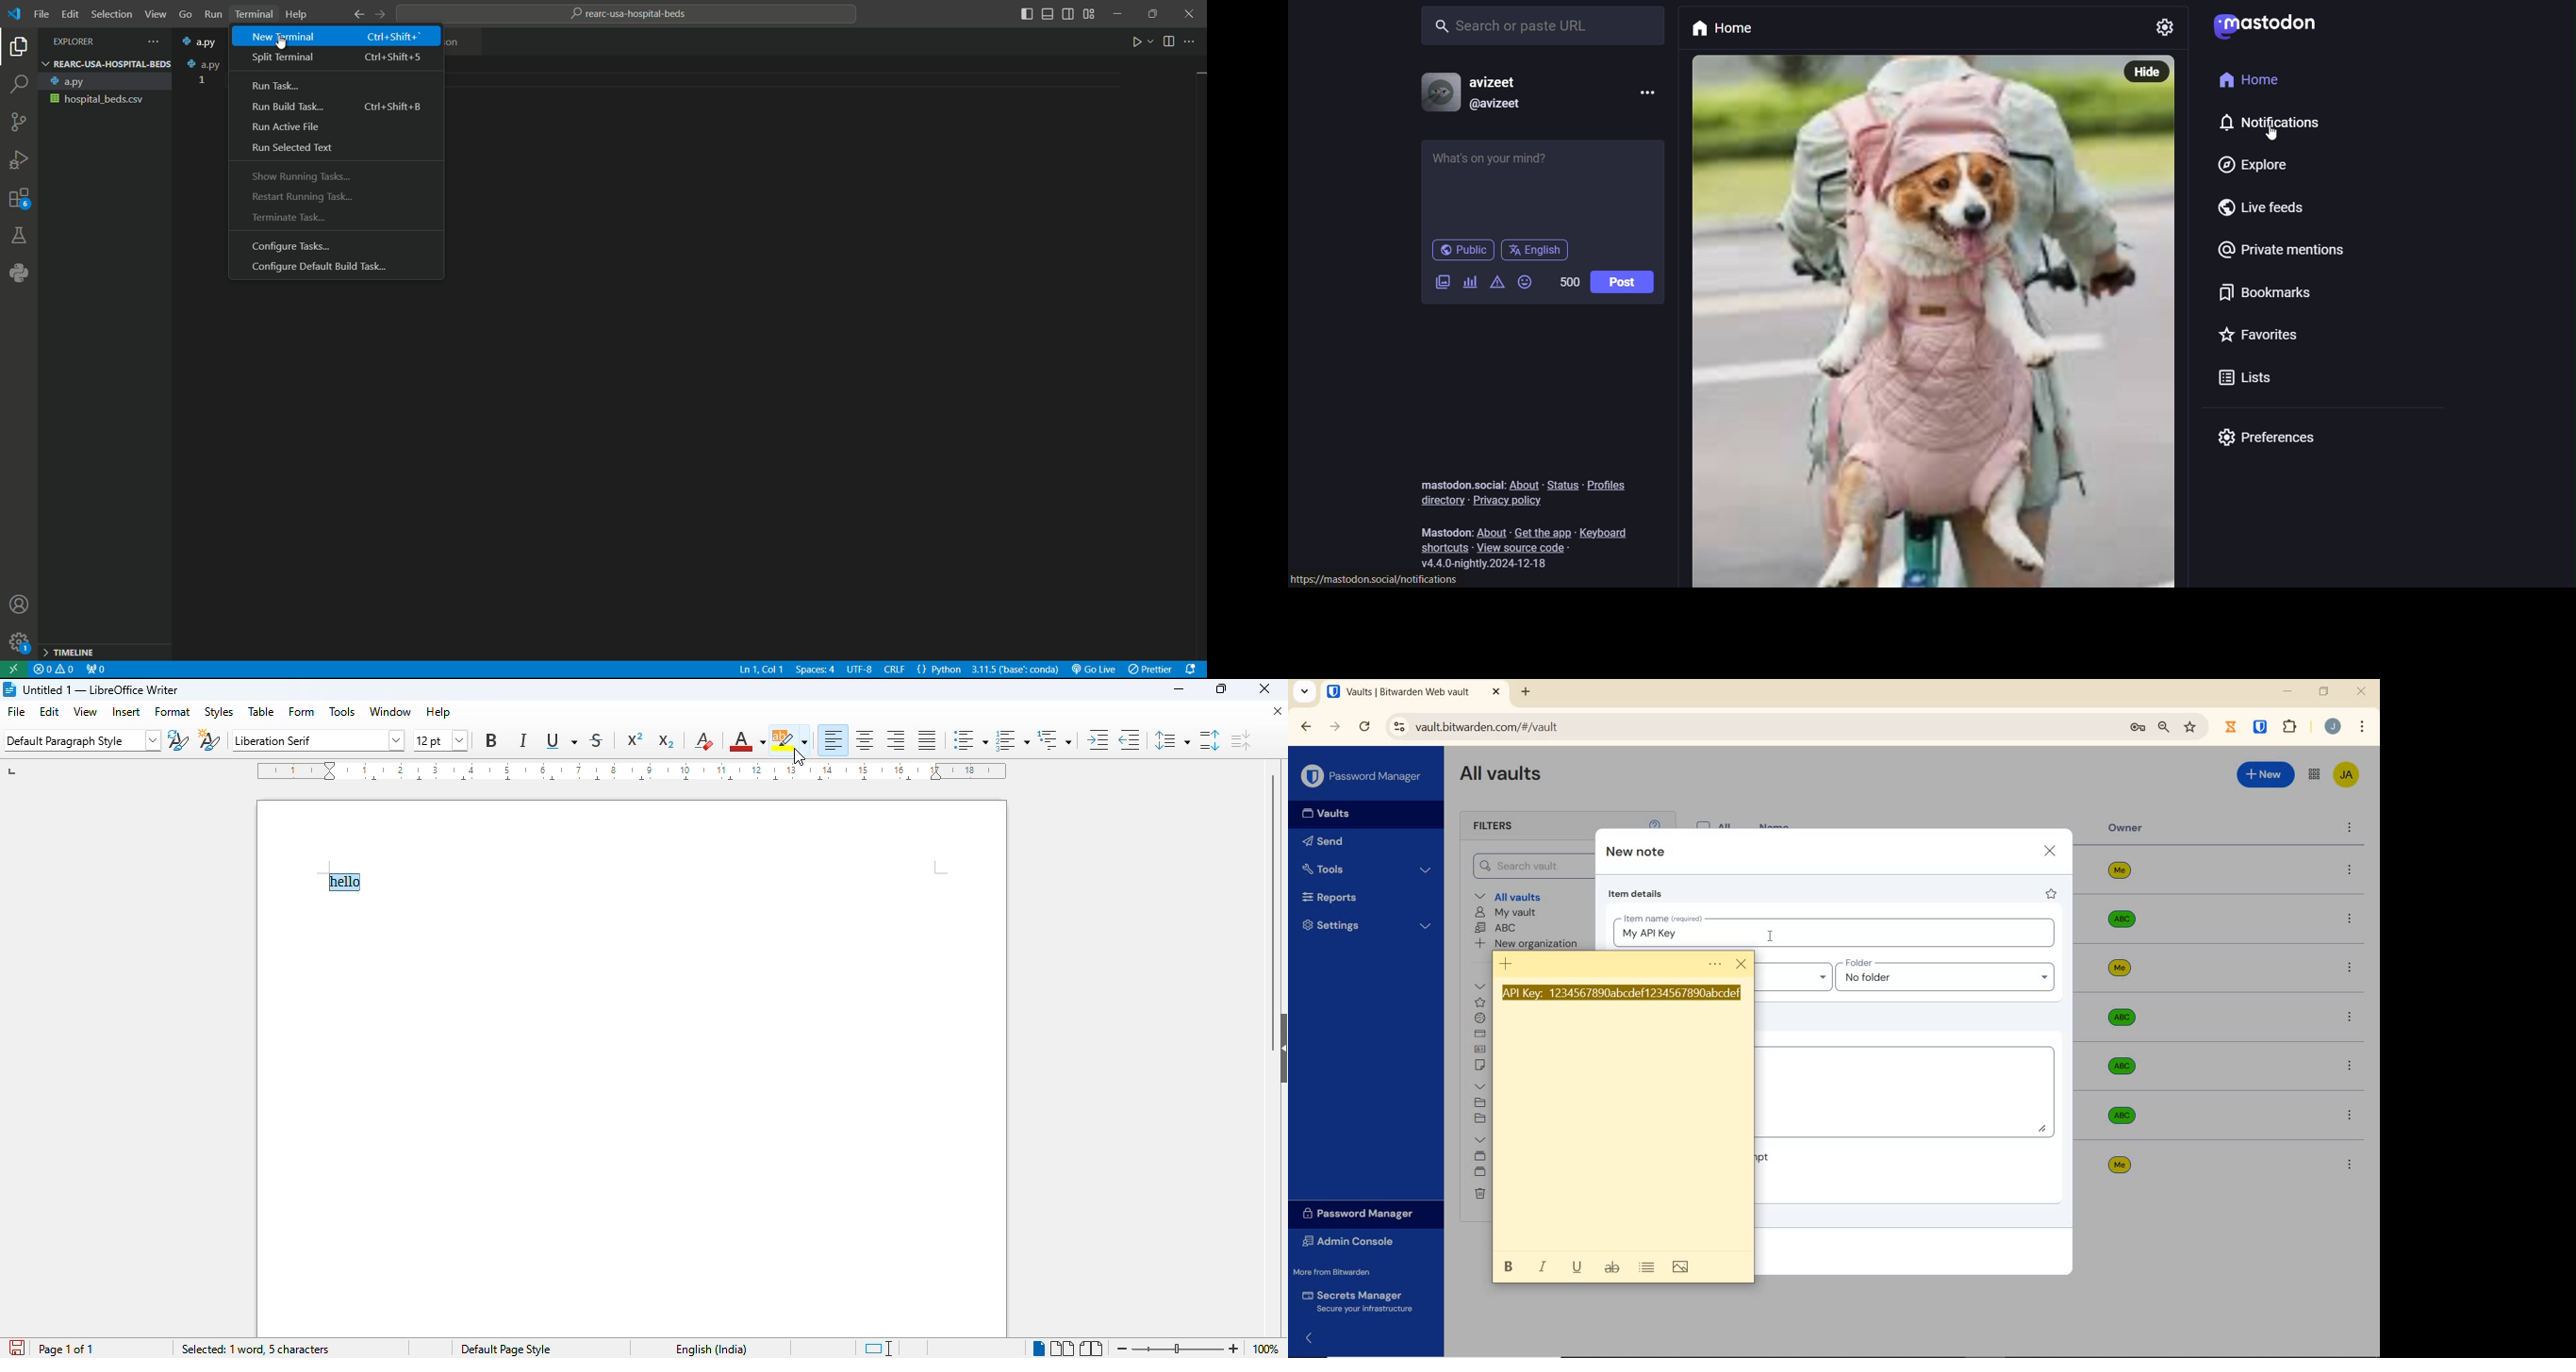 The height and width of the screenshot is (1372, 2576). I want to click on status, so click(1561, 485).